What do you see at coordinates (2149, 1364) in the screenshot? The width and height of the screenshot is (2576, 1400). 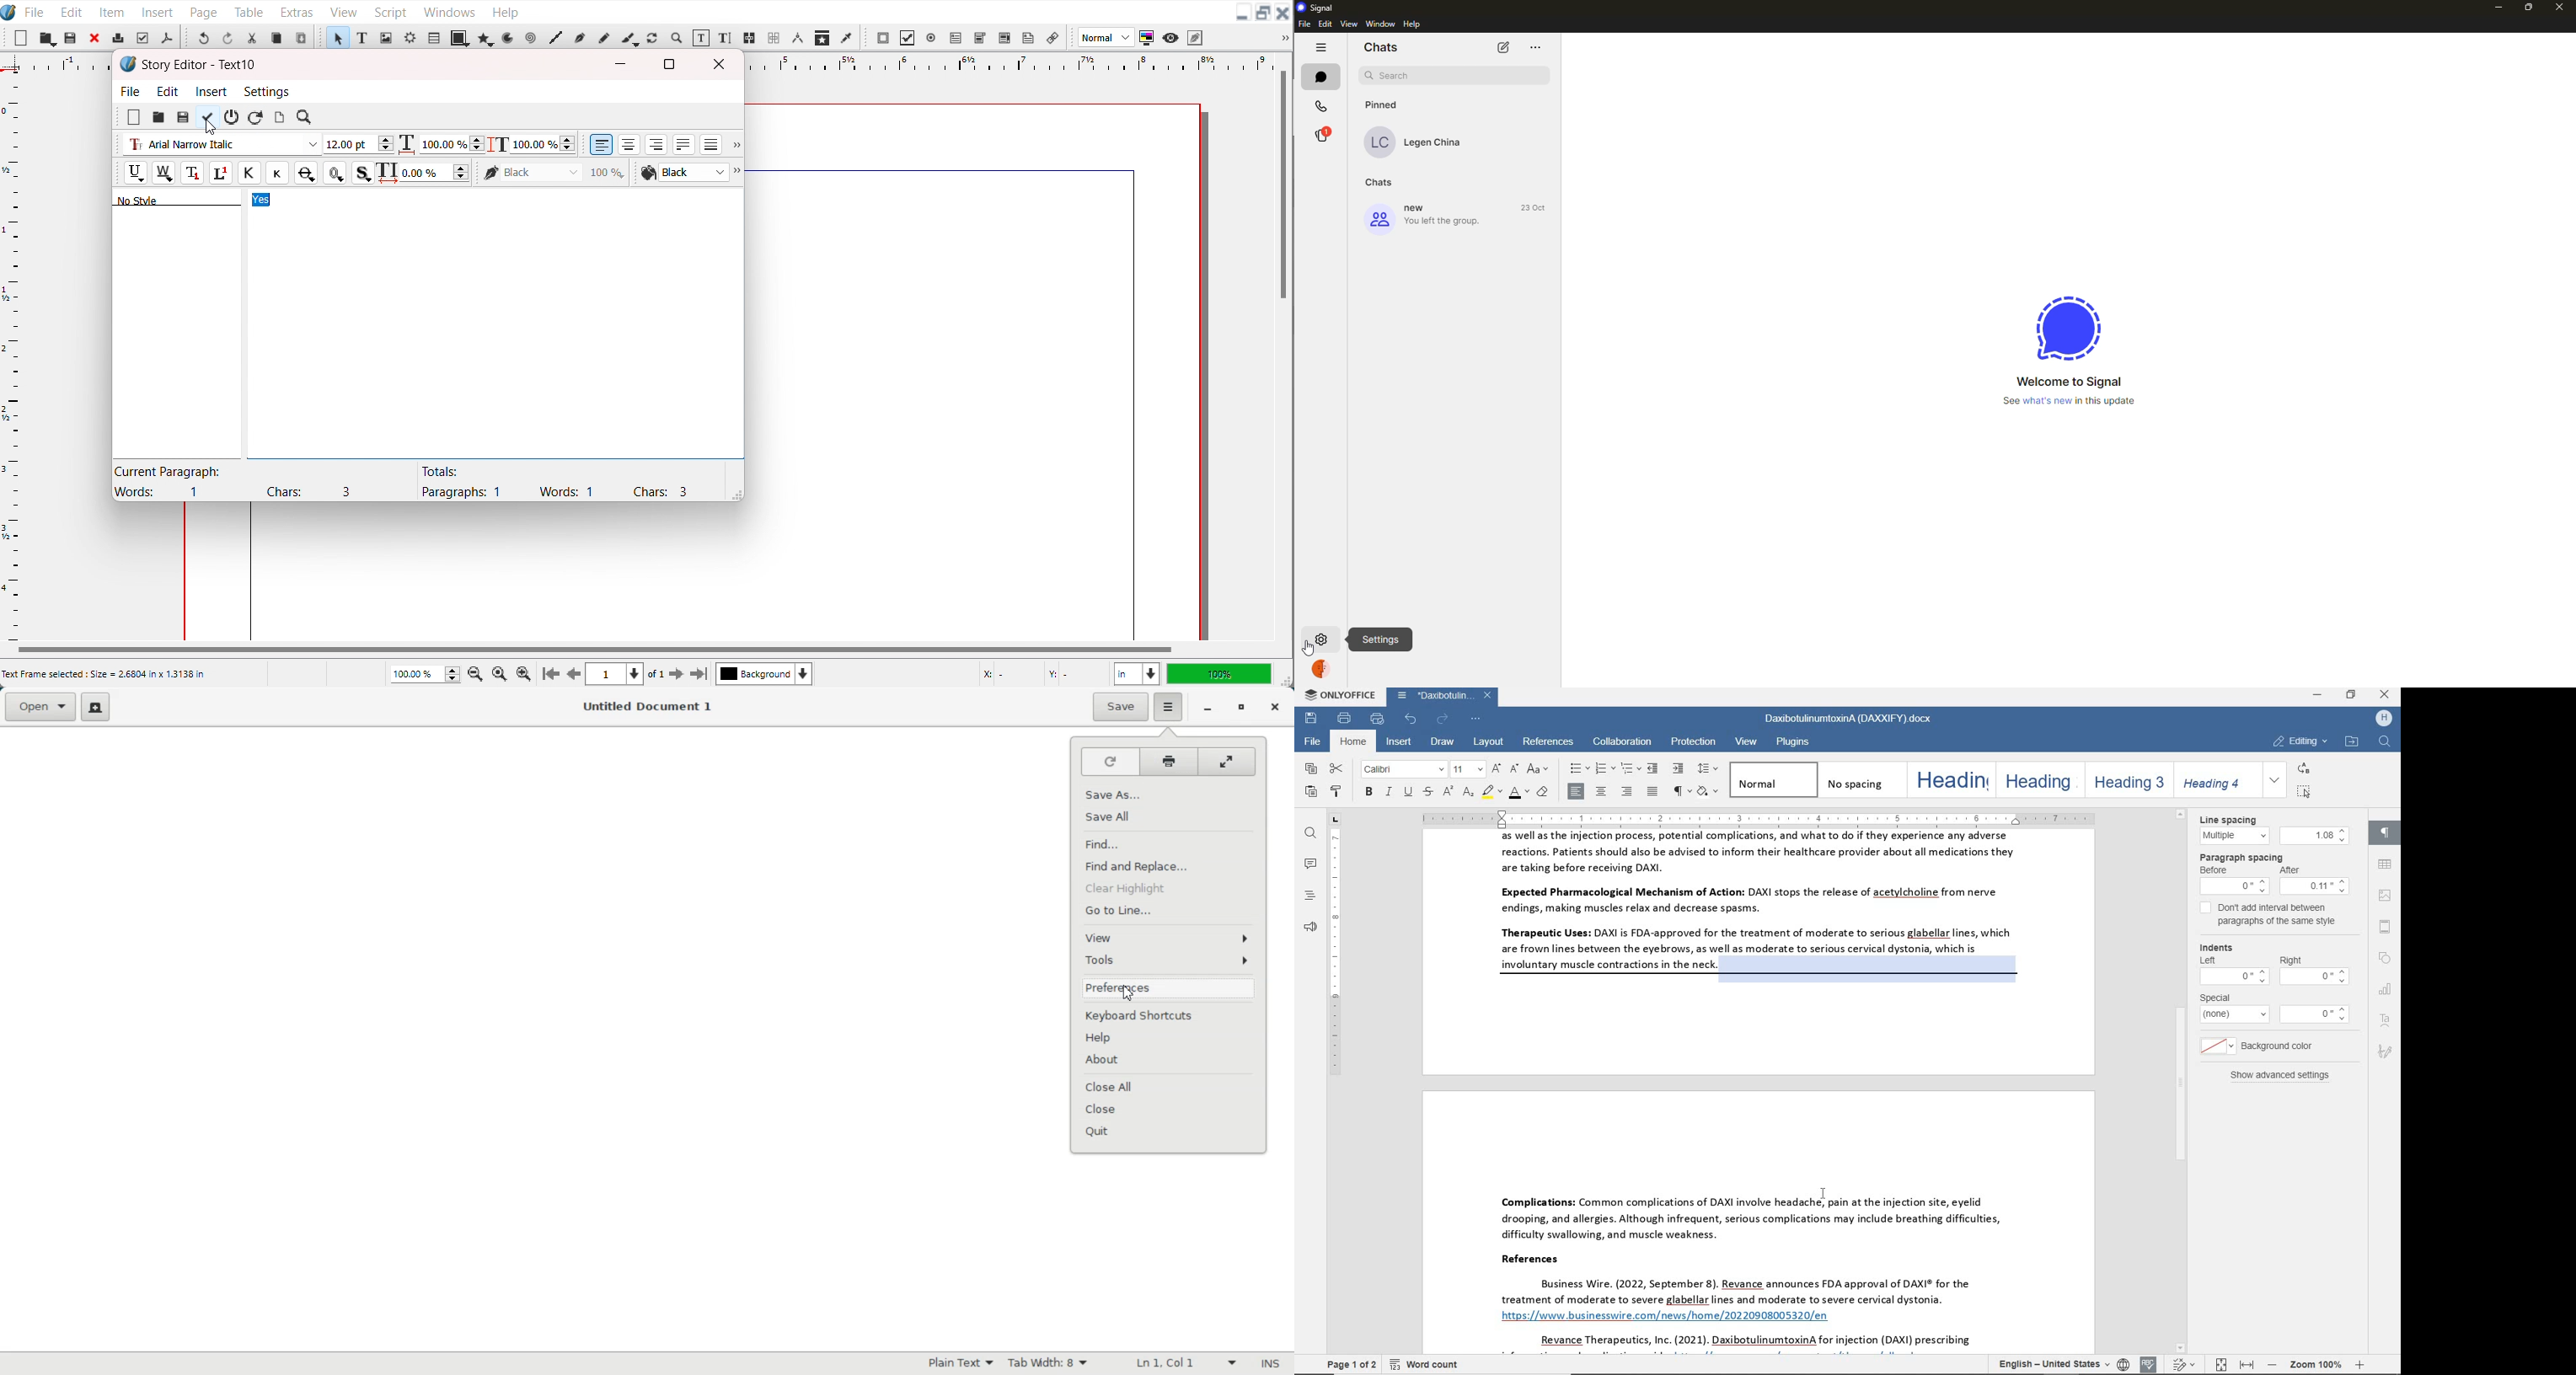 I see `spell checking` at bounding box center [2149, 1364].